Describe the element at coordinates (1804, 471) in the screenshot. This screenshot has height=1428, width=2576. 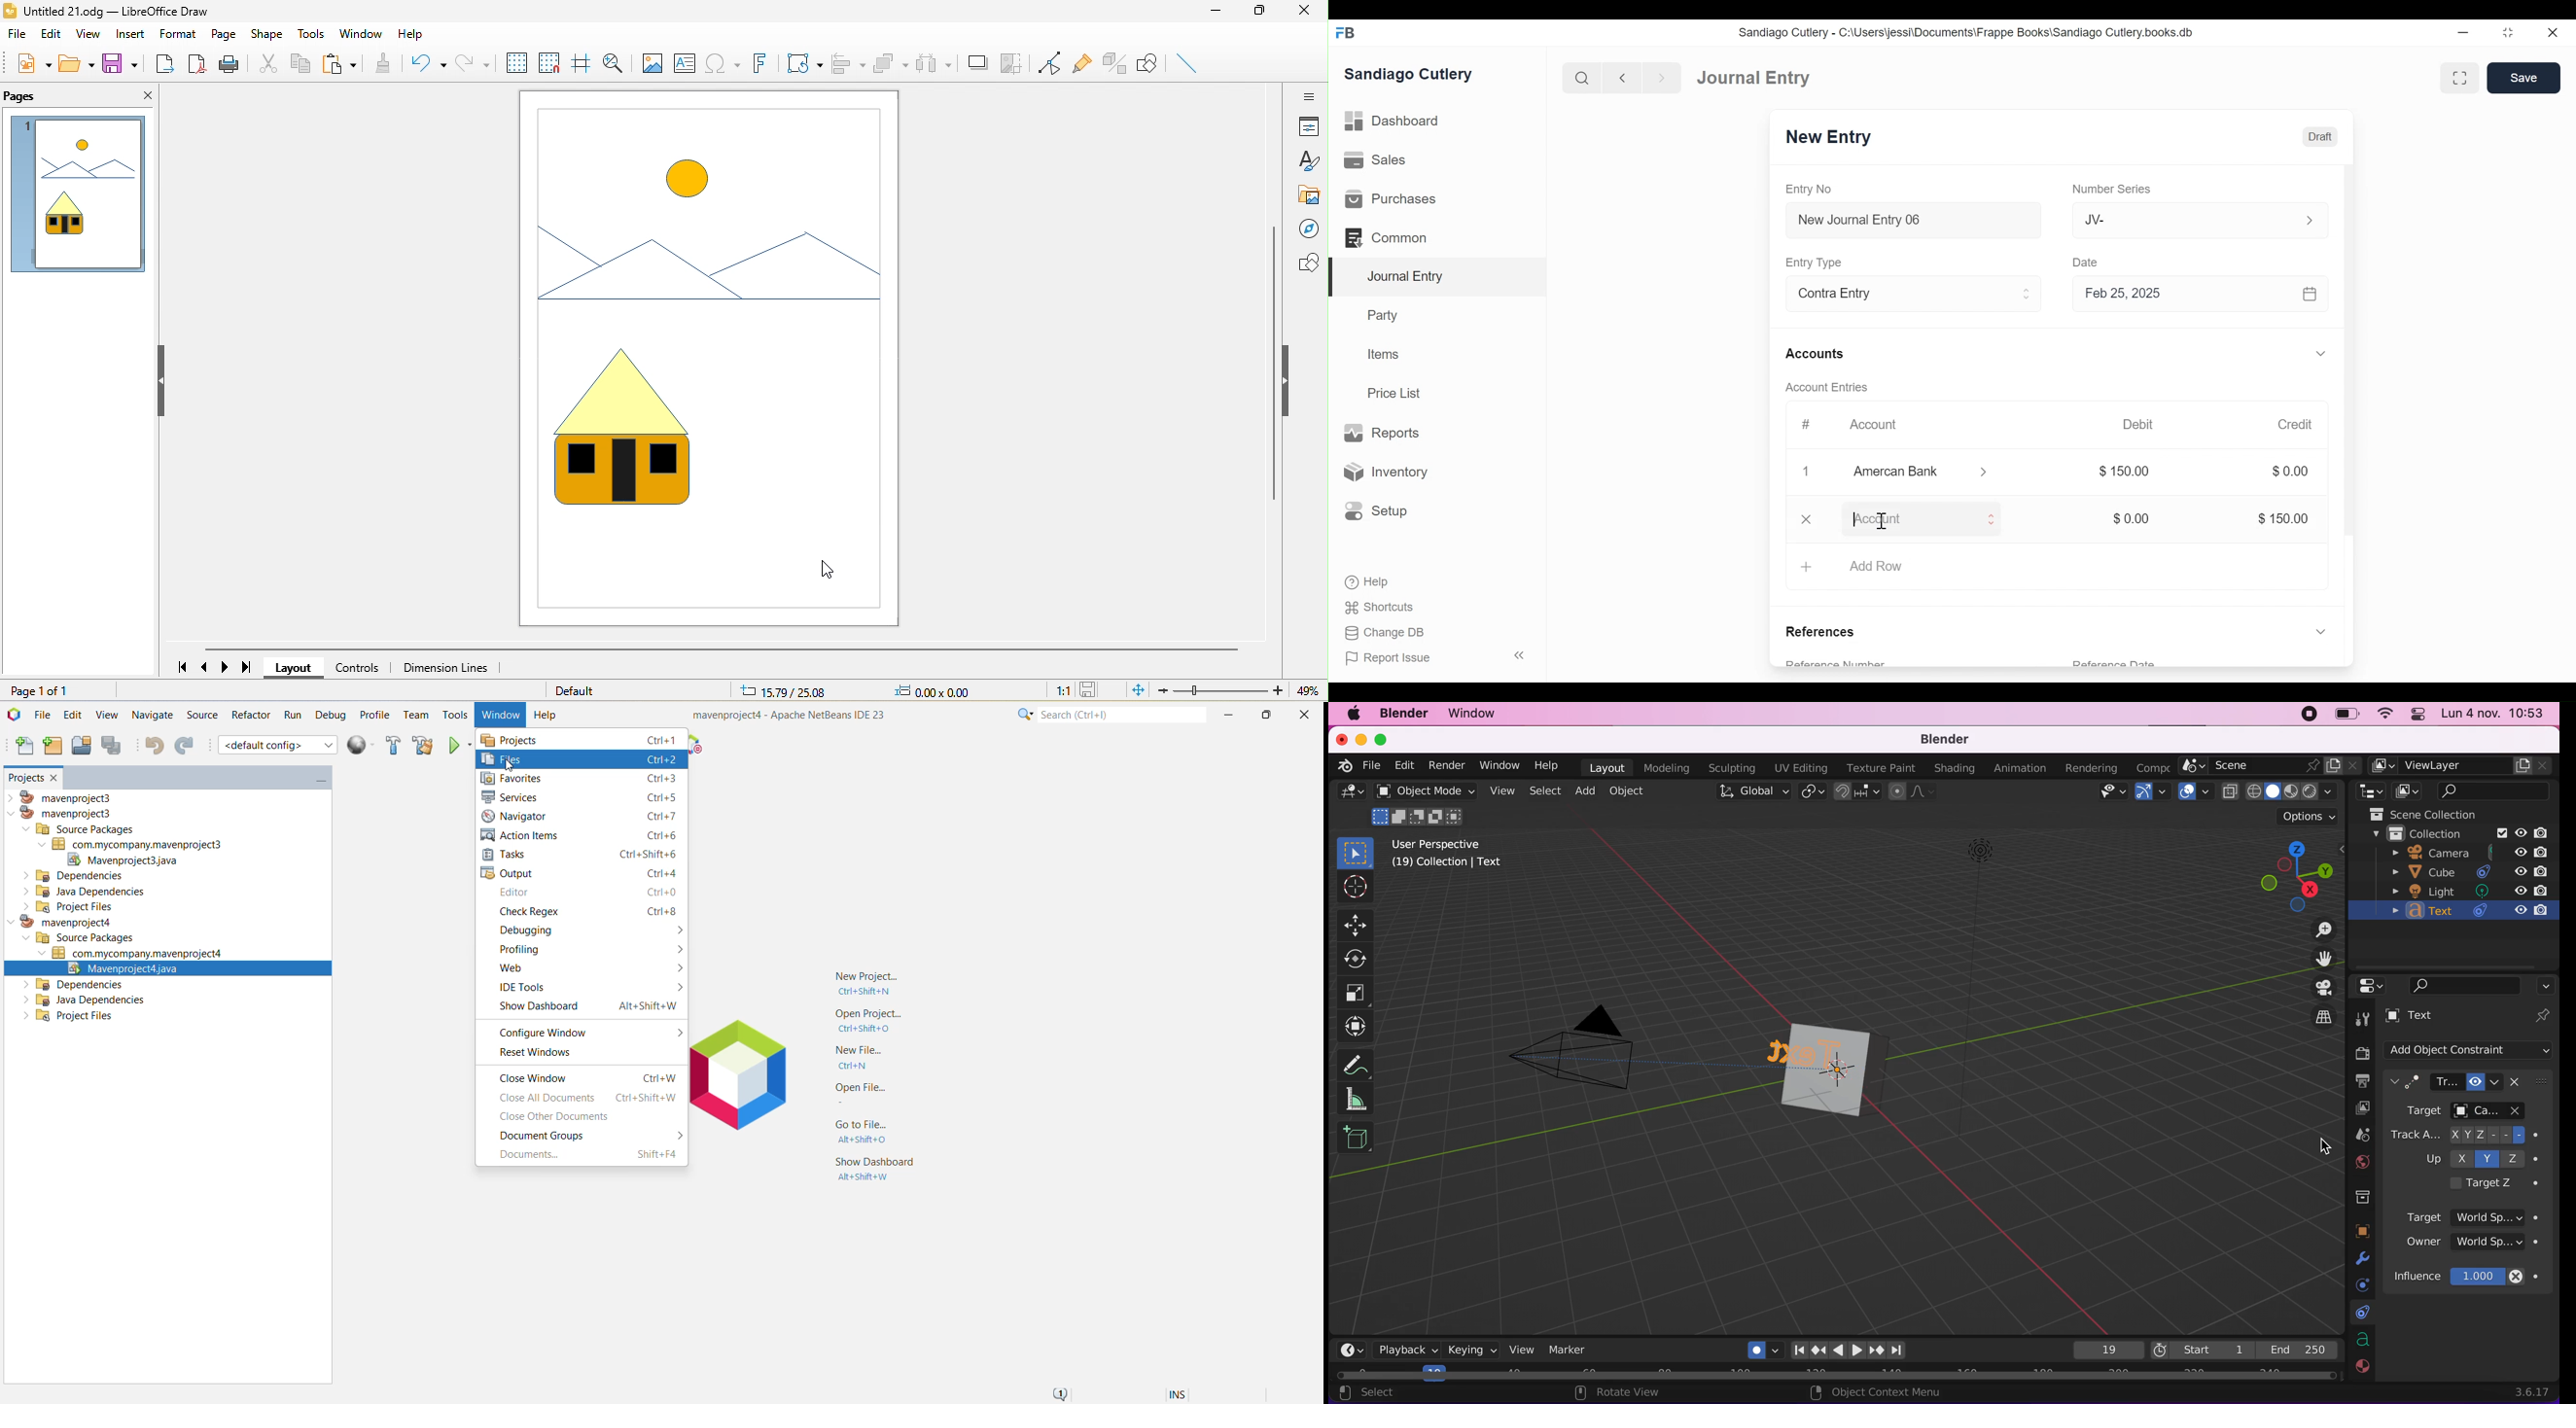
I see `1` at that location.